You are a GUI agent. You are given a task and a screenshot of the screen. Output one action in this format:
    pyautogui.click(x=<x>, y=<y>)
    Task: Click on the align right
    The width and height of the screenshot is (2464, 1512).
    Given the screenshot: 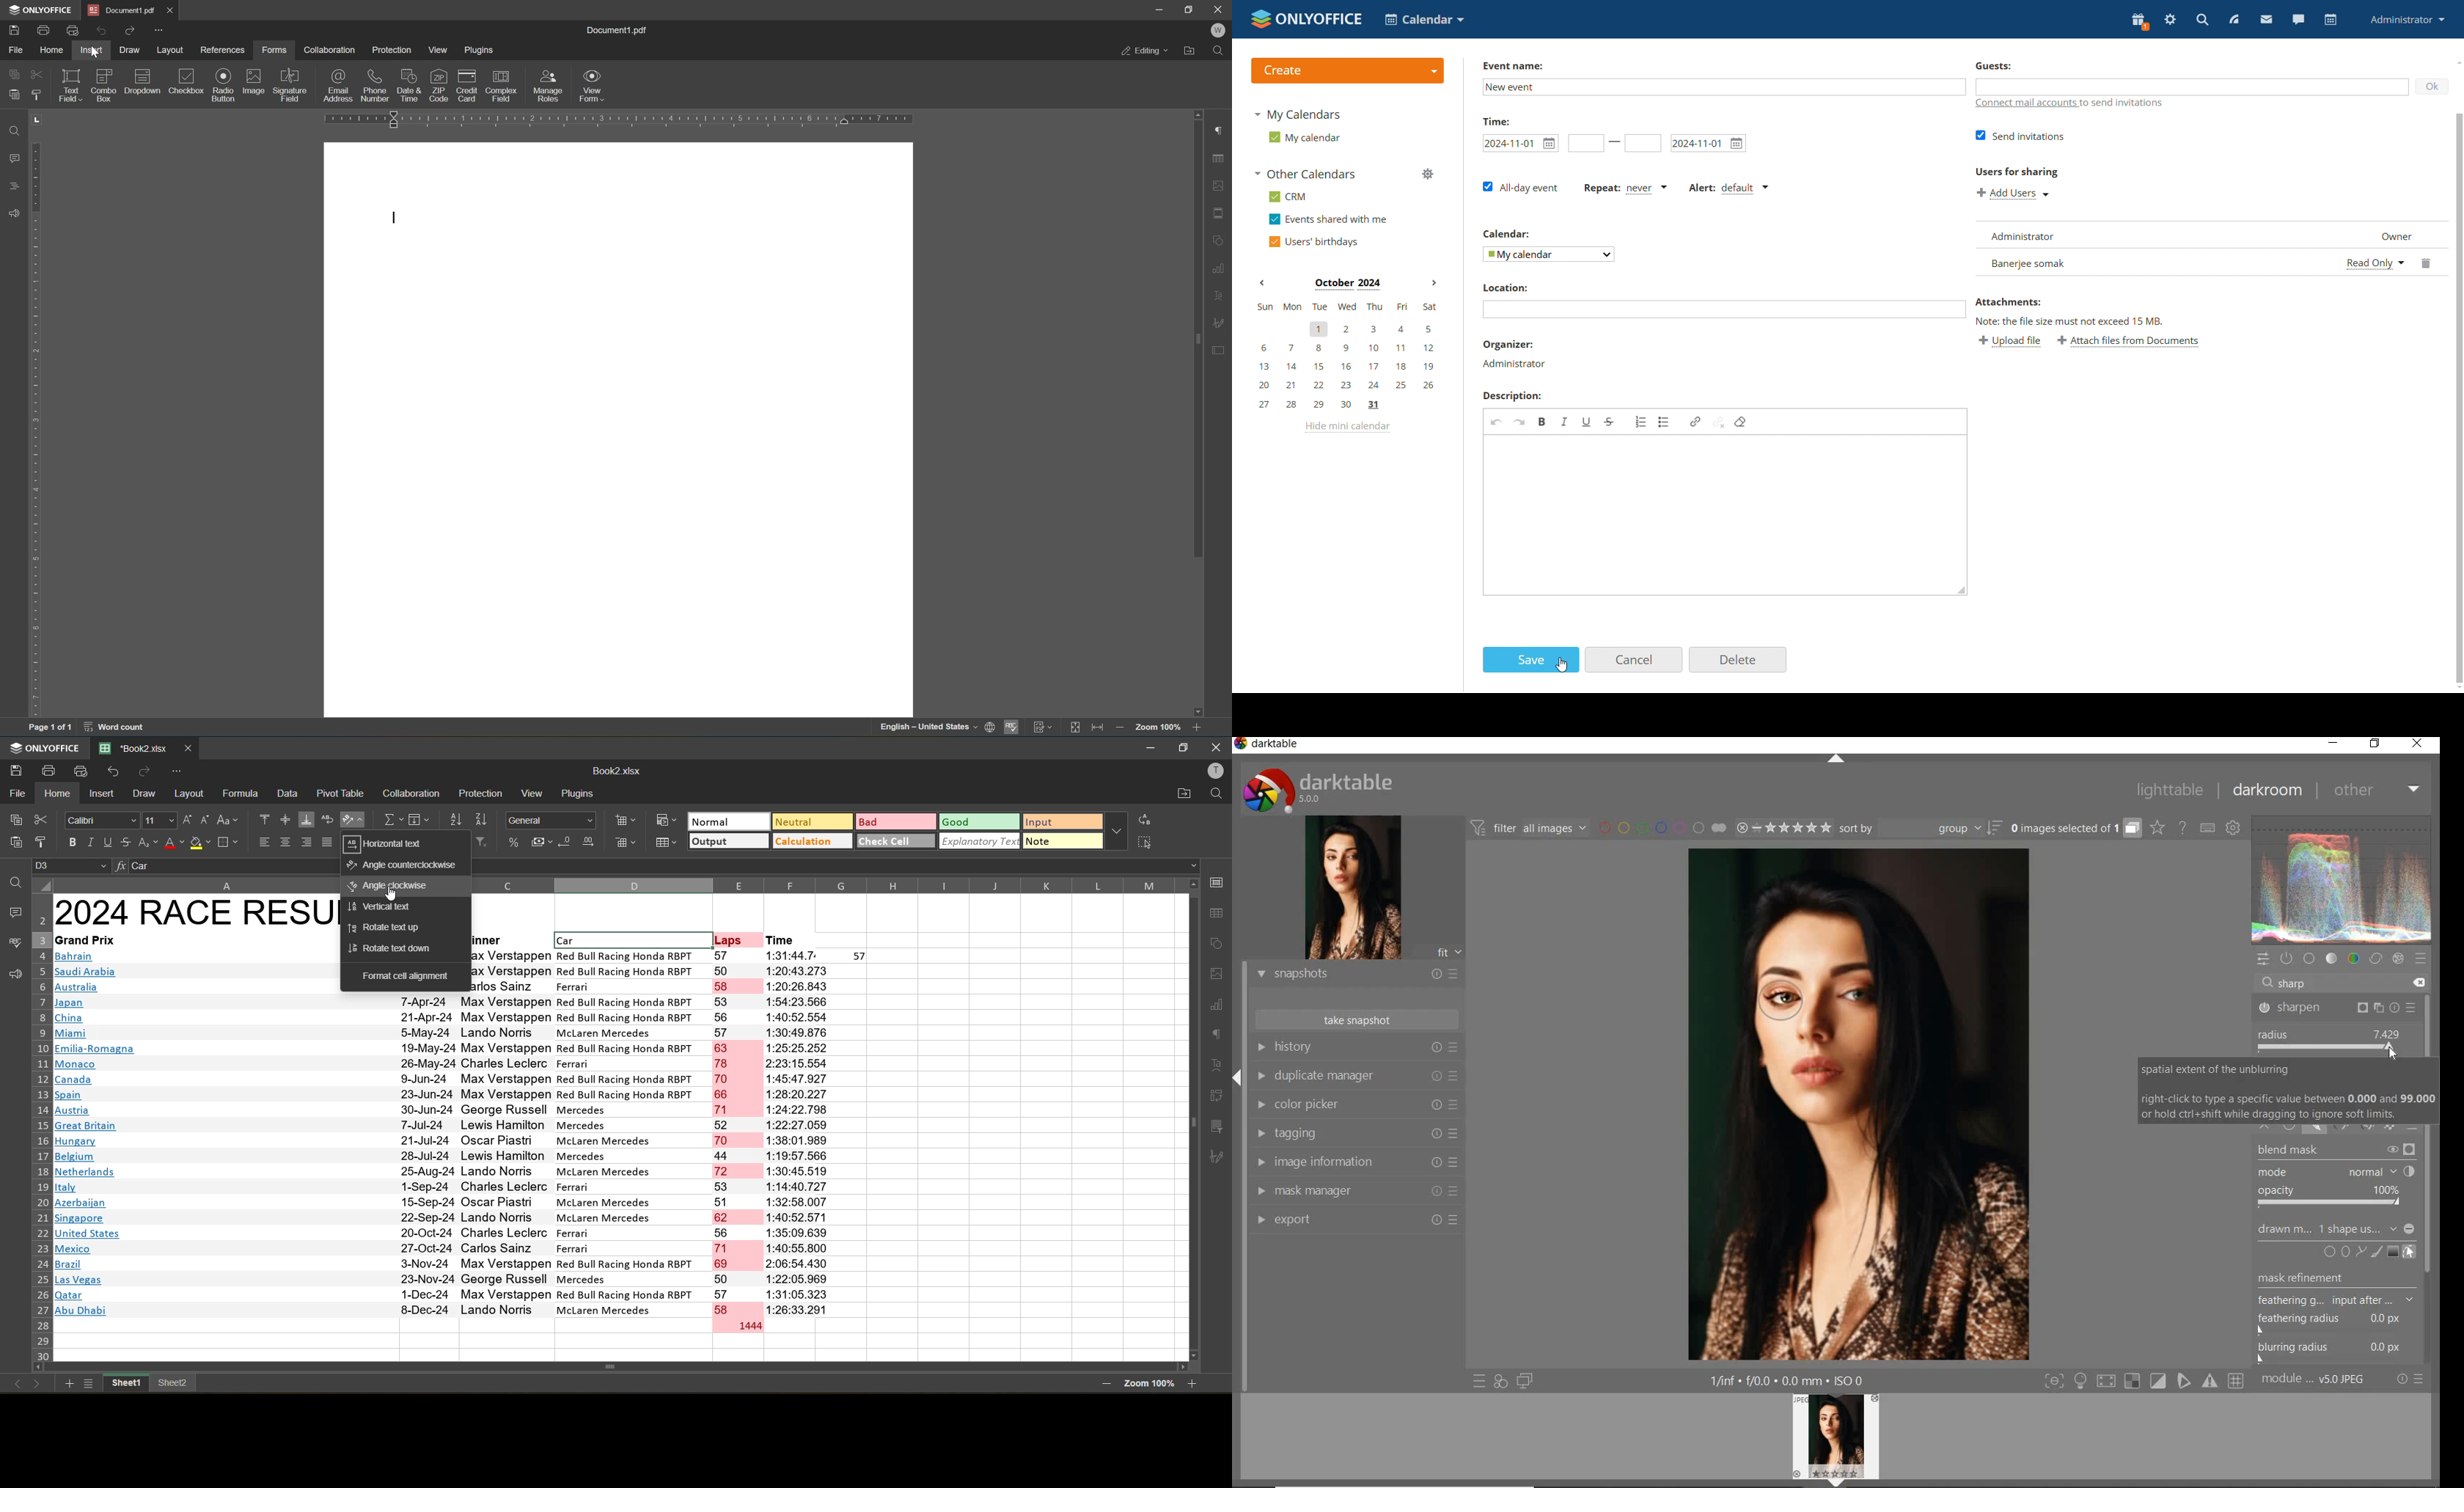 What is the action you would take?
    pyautogui.click(x=307, y=842)
    